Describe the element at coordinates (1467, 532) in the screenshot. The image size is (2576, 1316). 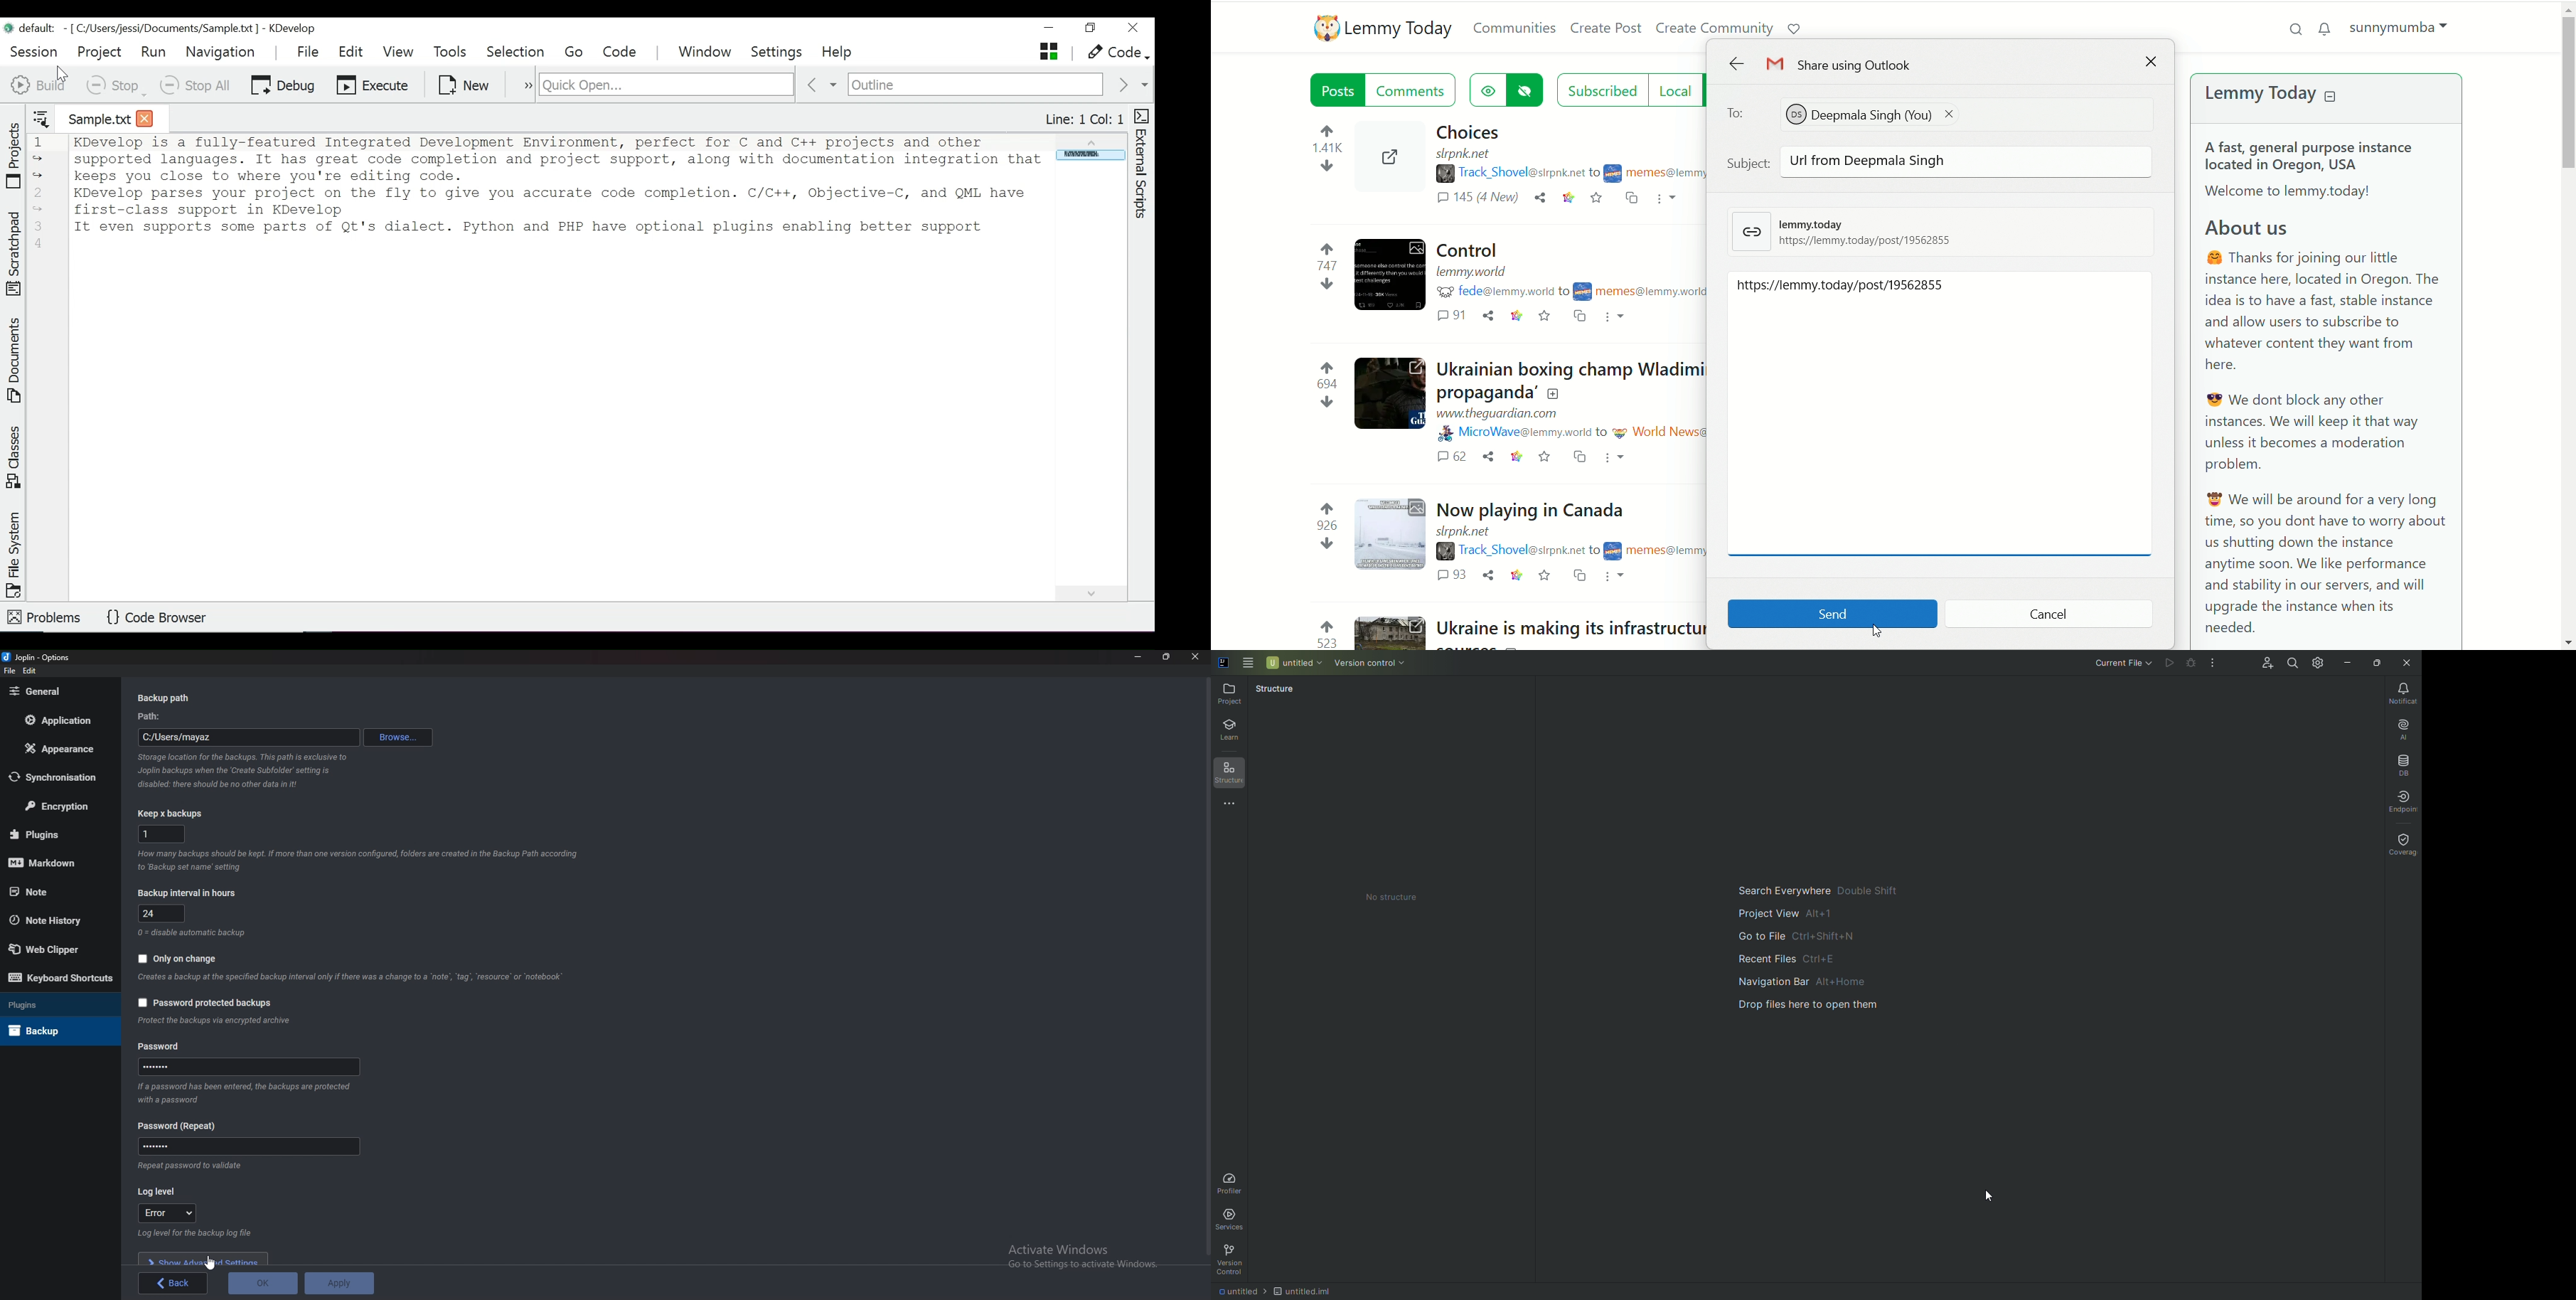
I see `URL` at that location.